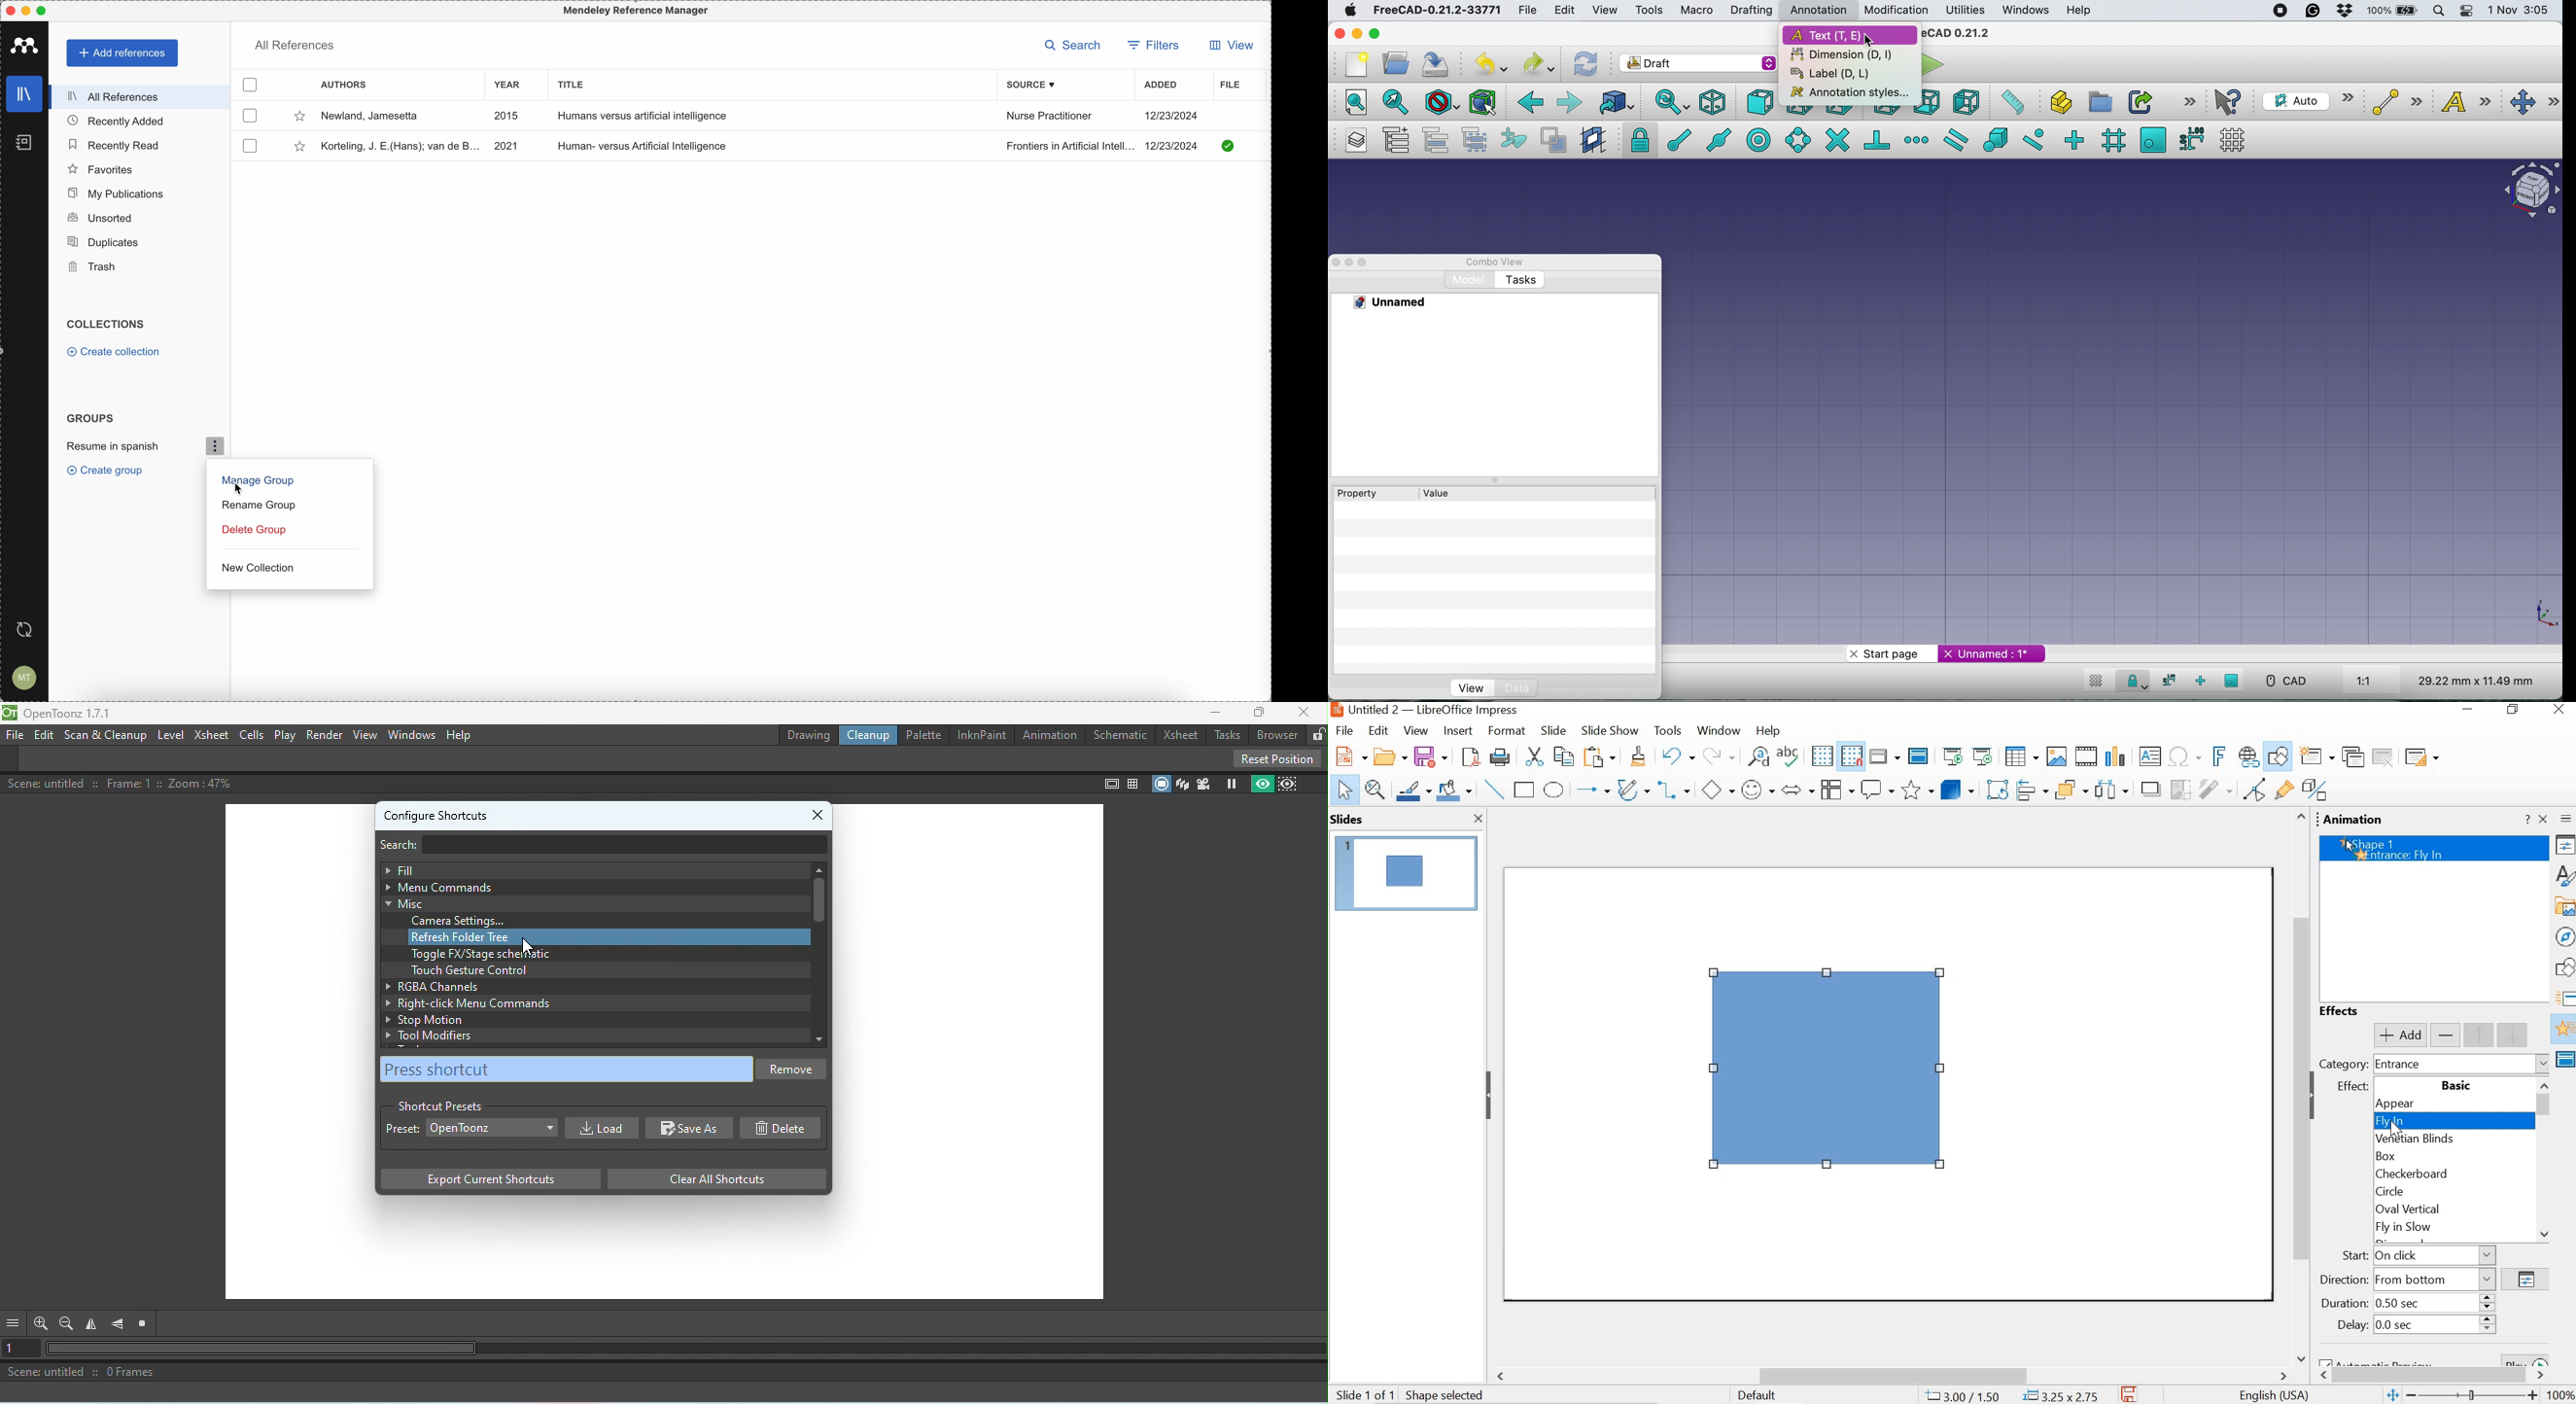  What do you see at coordinates (2443, 1190) in the screenshot?
I see `circle` at bounding box center [2443, 1190].